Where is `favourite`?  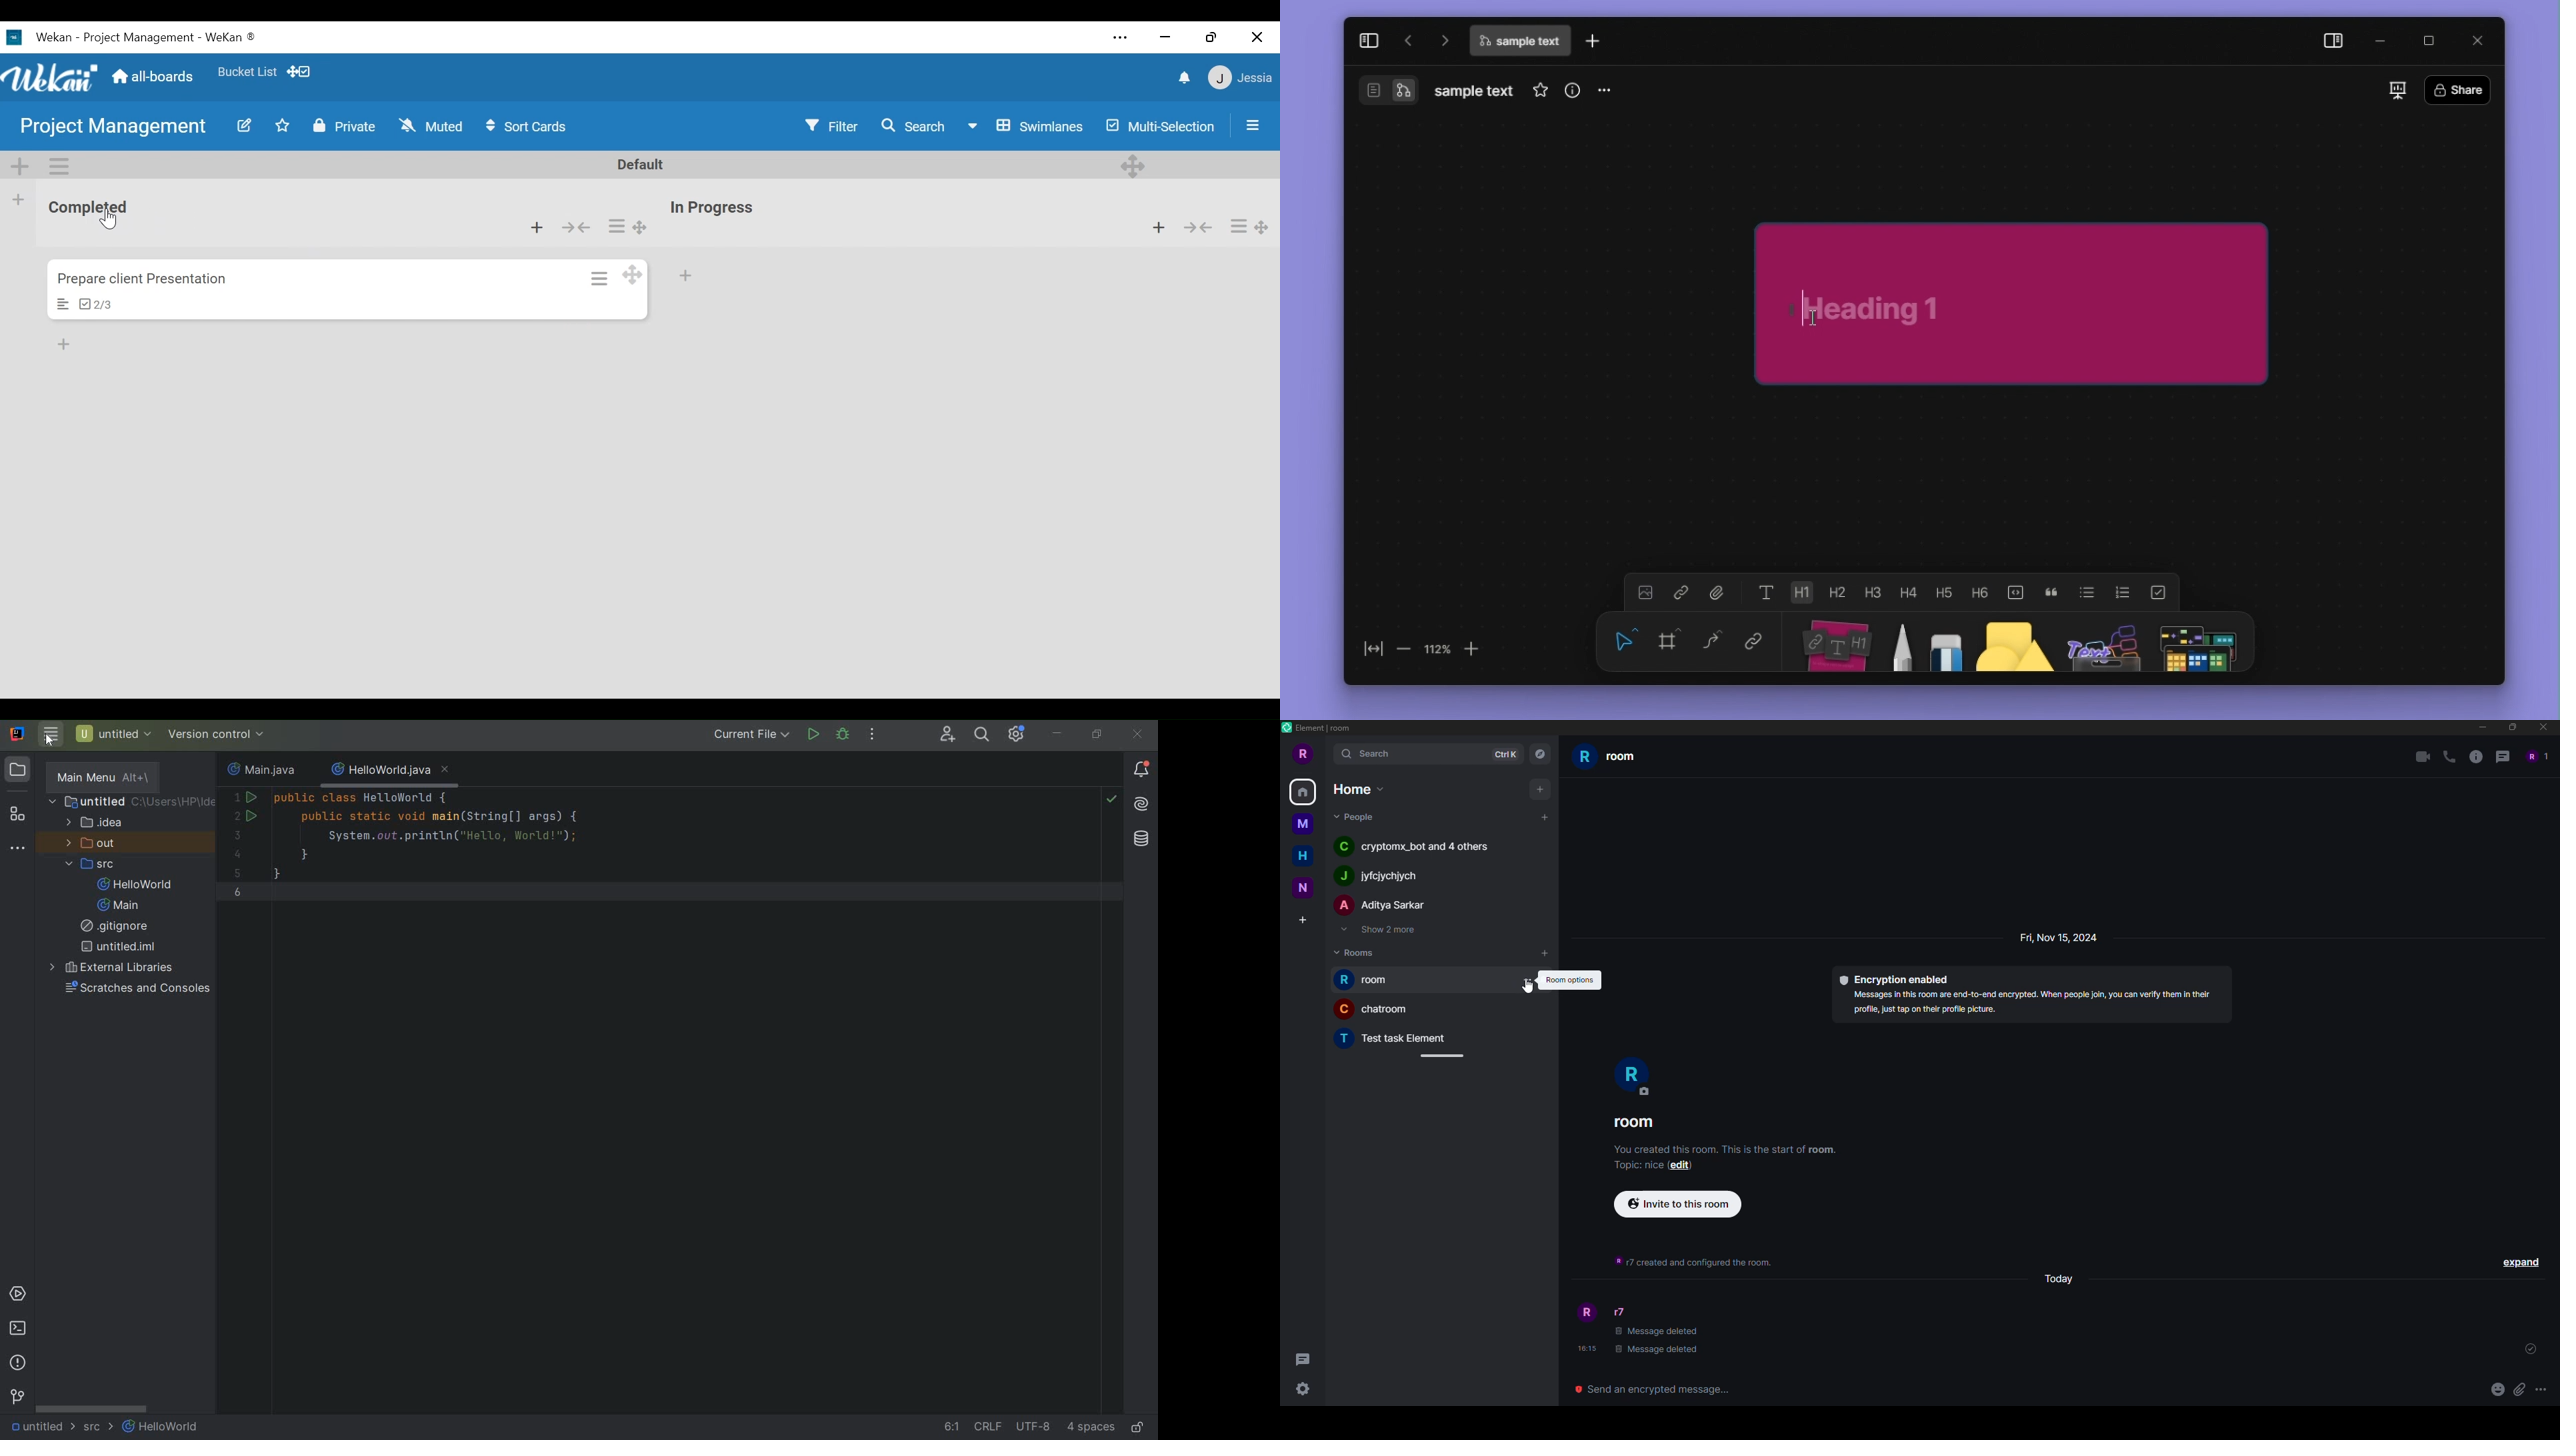
favourite is located at coordinates (1540, 90).